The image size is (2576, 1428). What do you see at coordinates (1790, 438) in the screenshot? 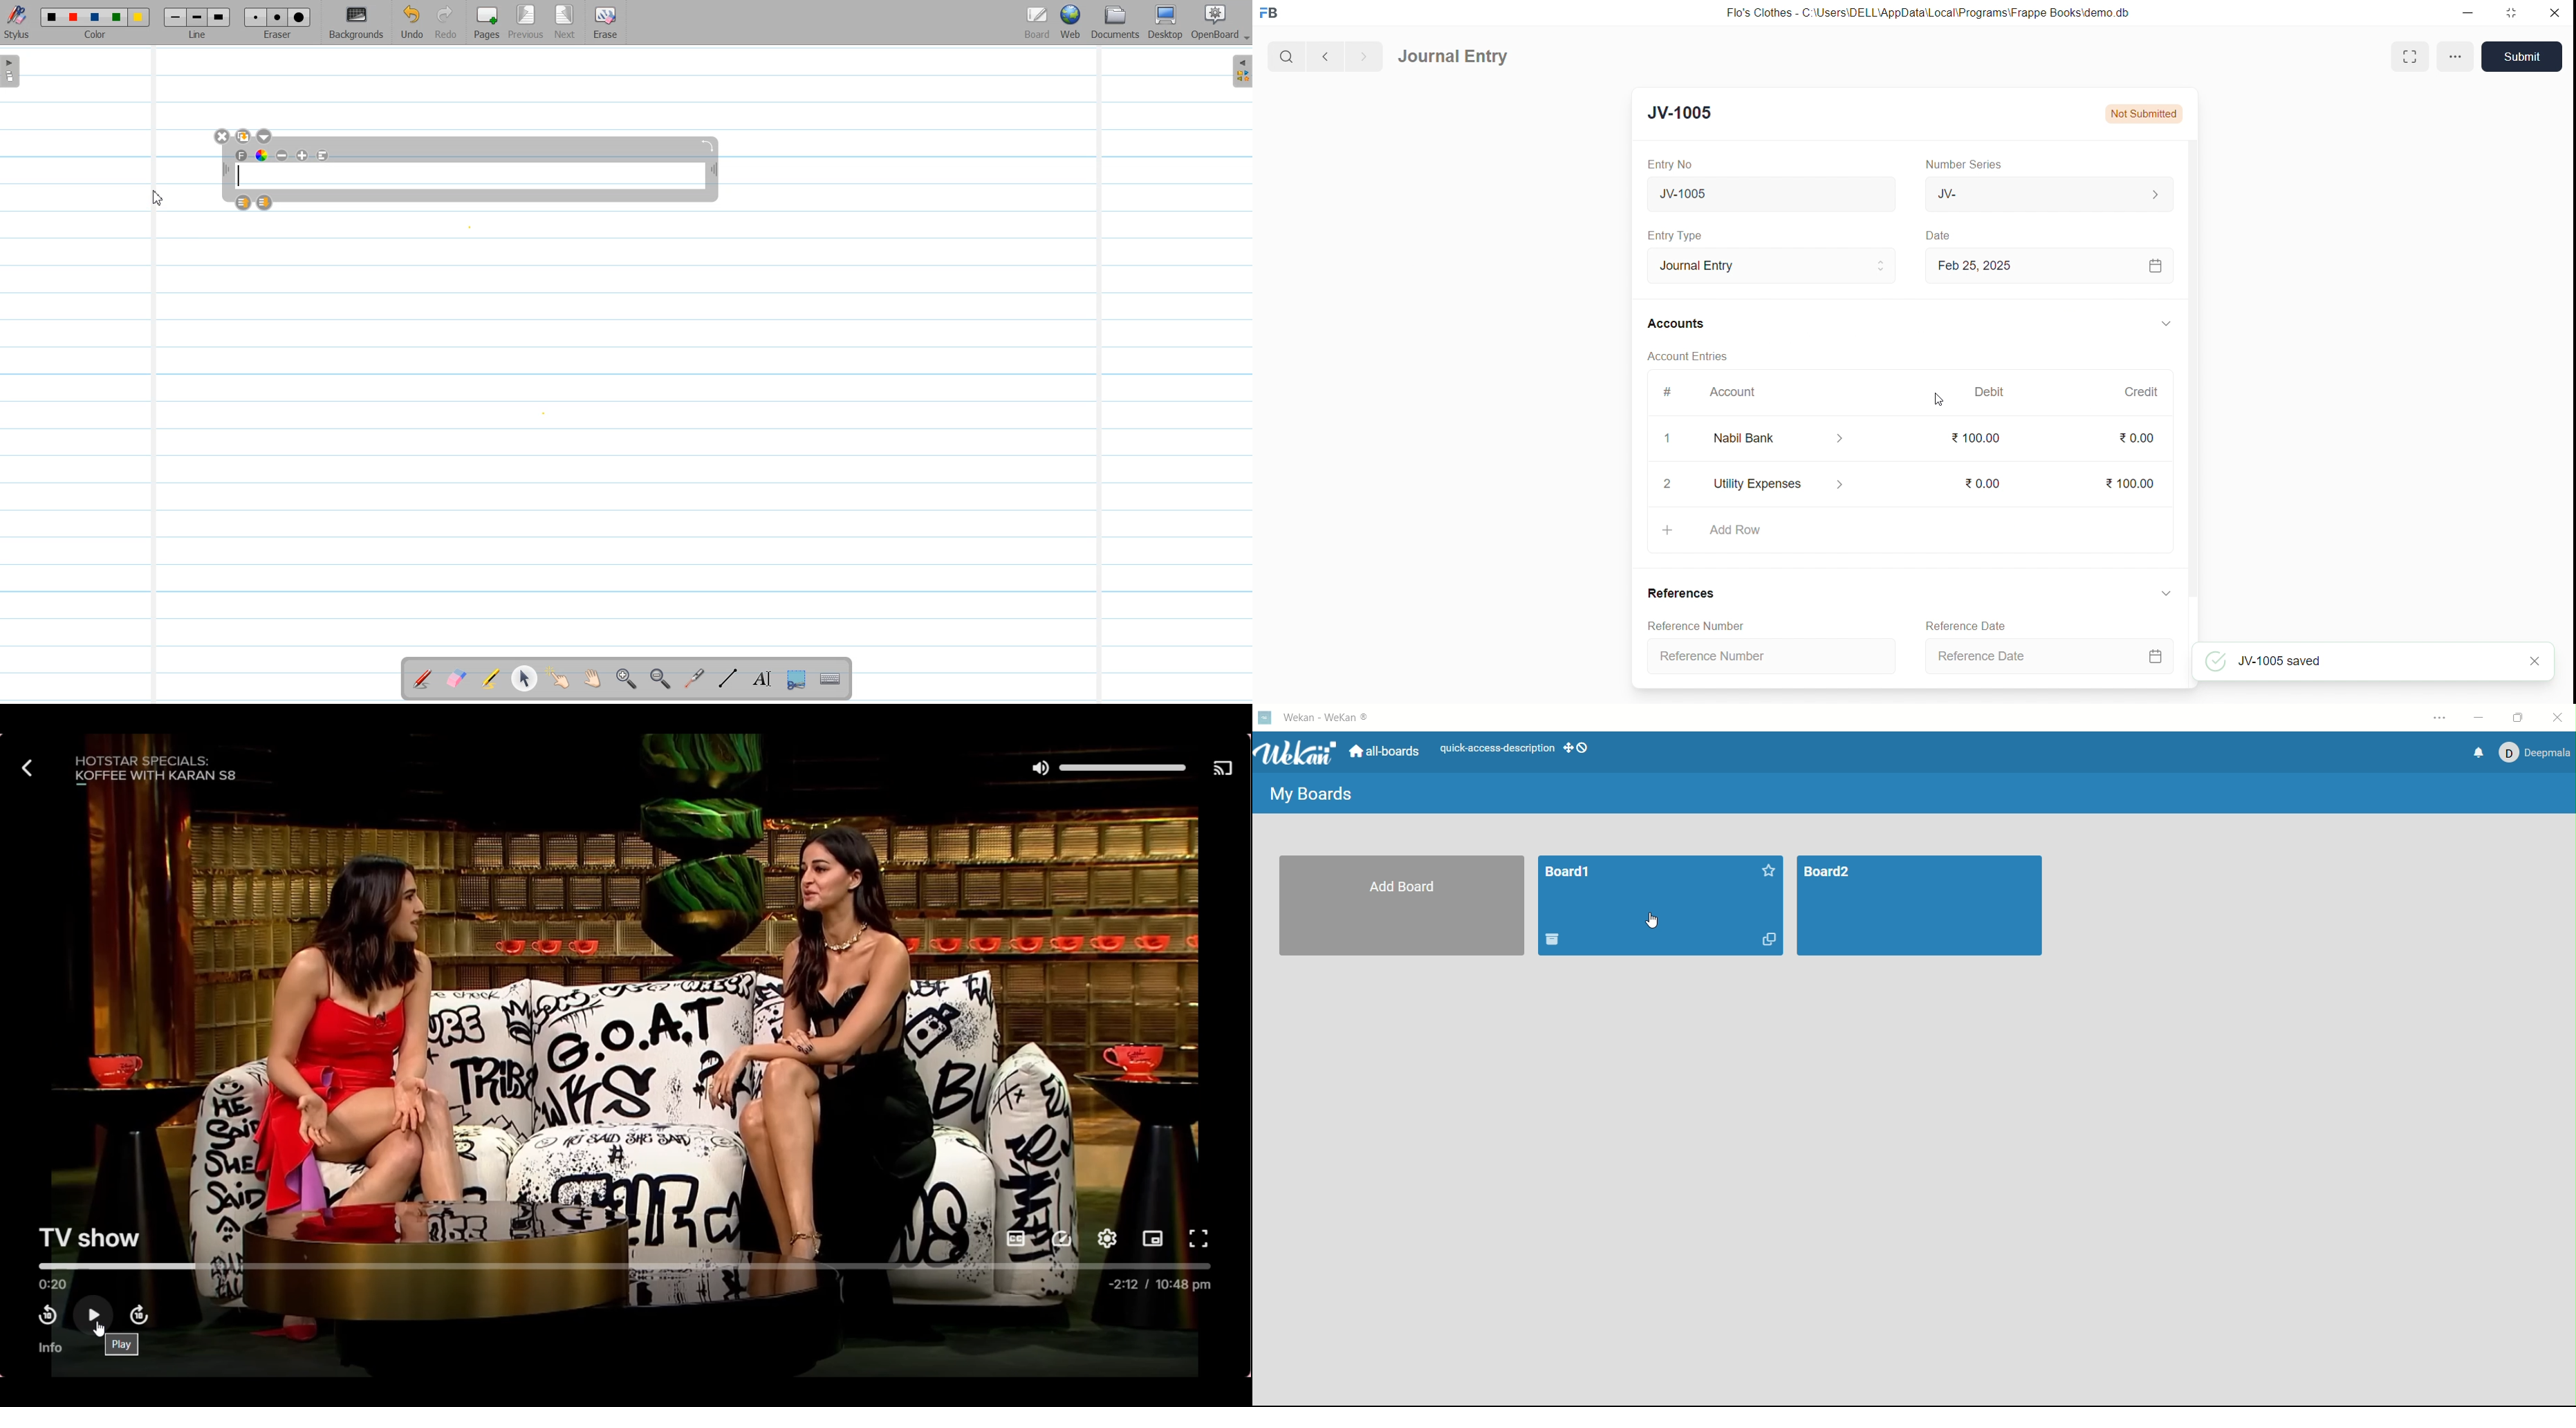
I see `Account` at bounding box center [1790, 438].